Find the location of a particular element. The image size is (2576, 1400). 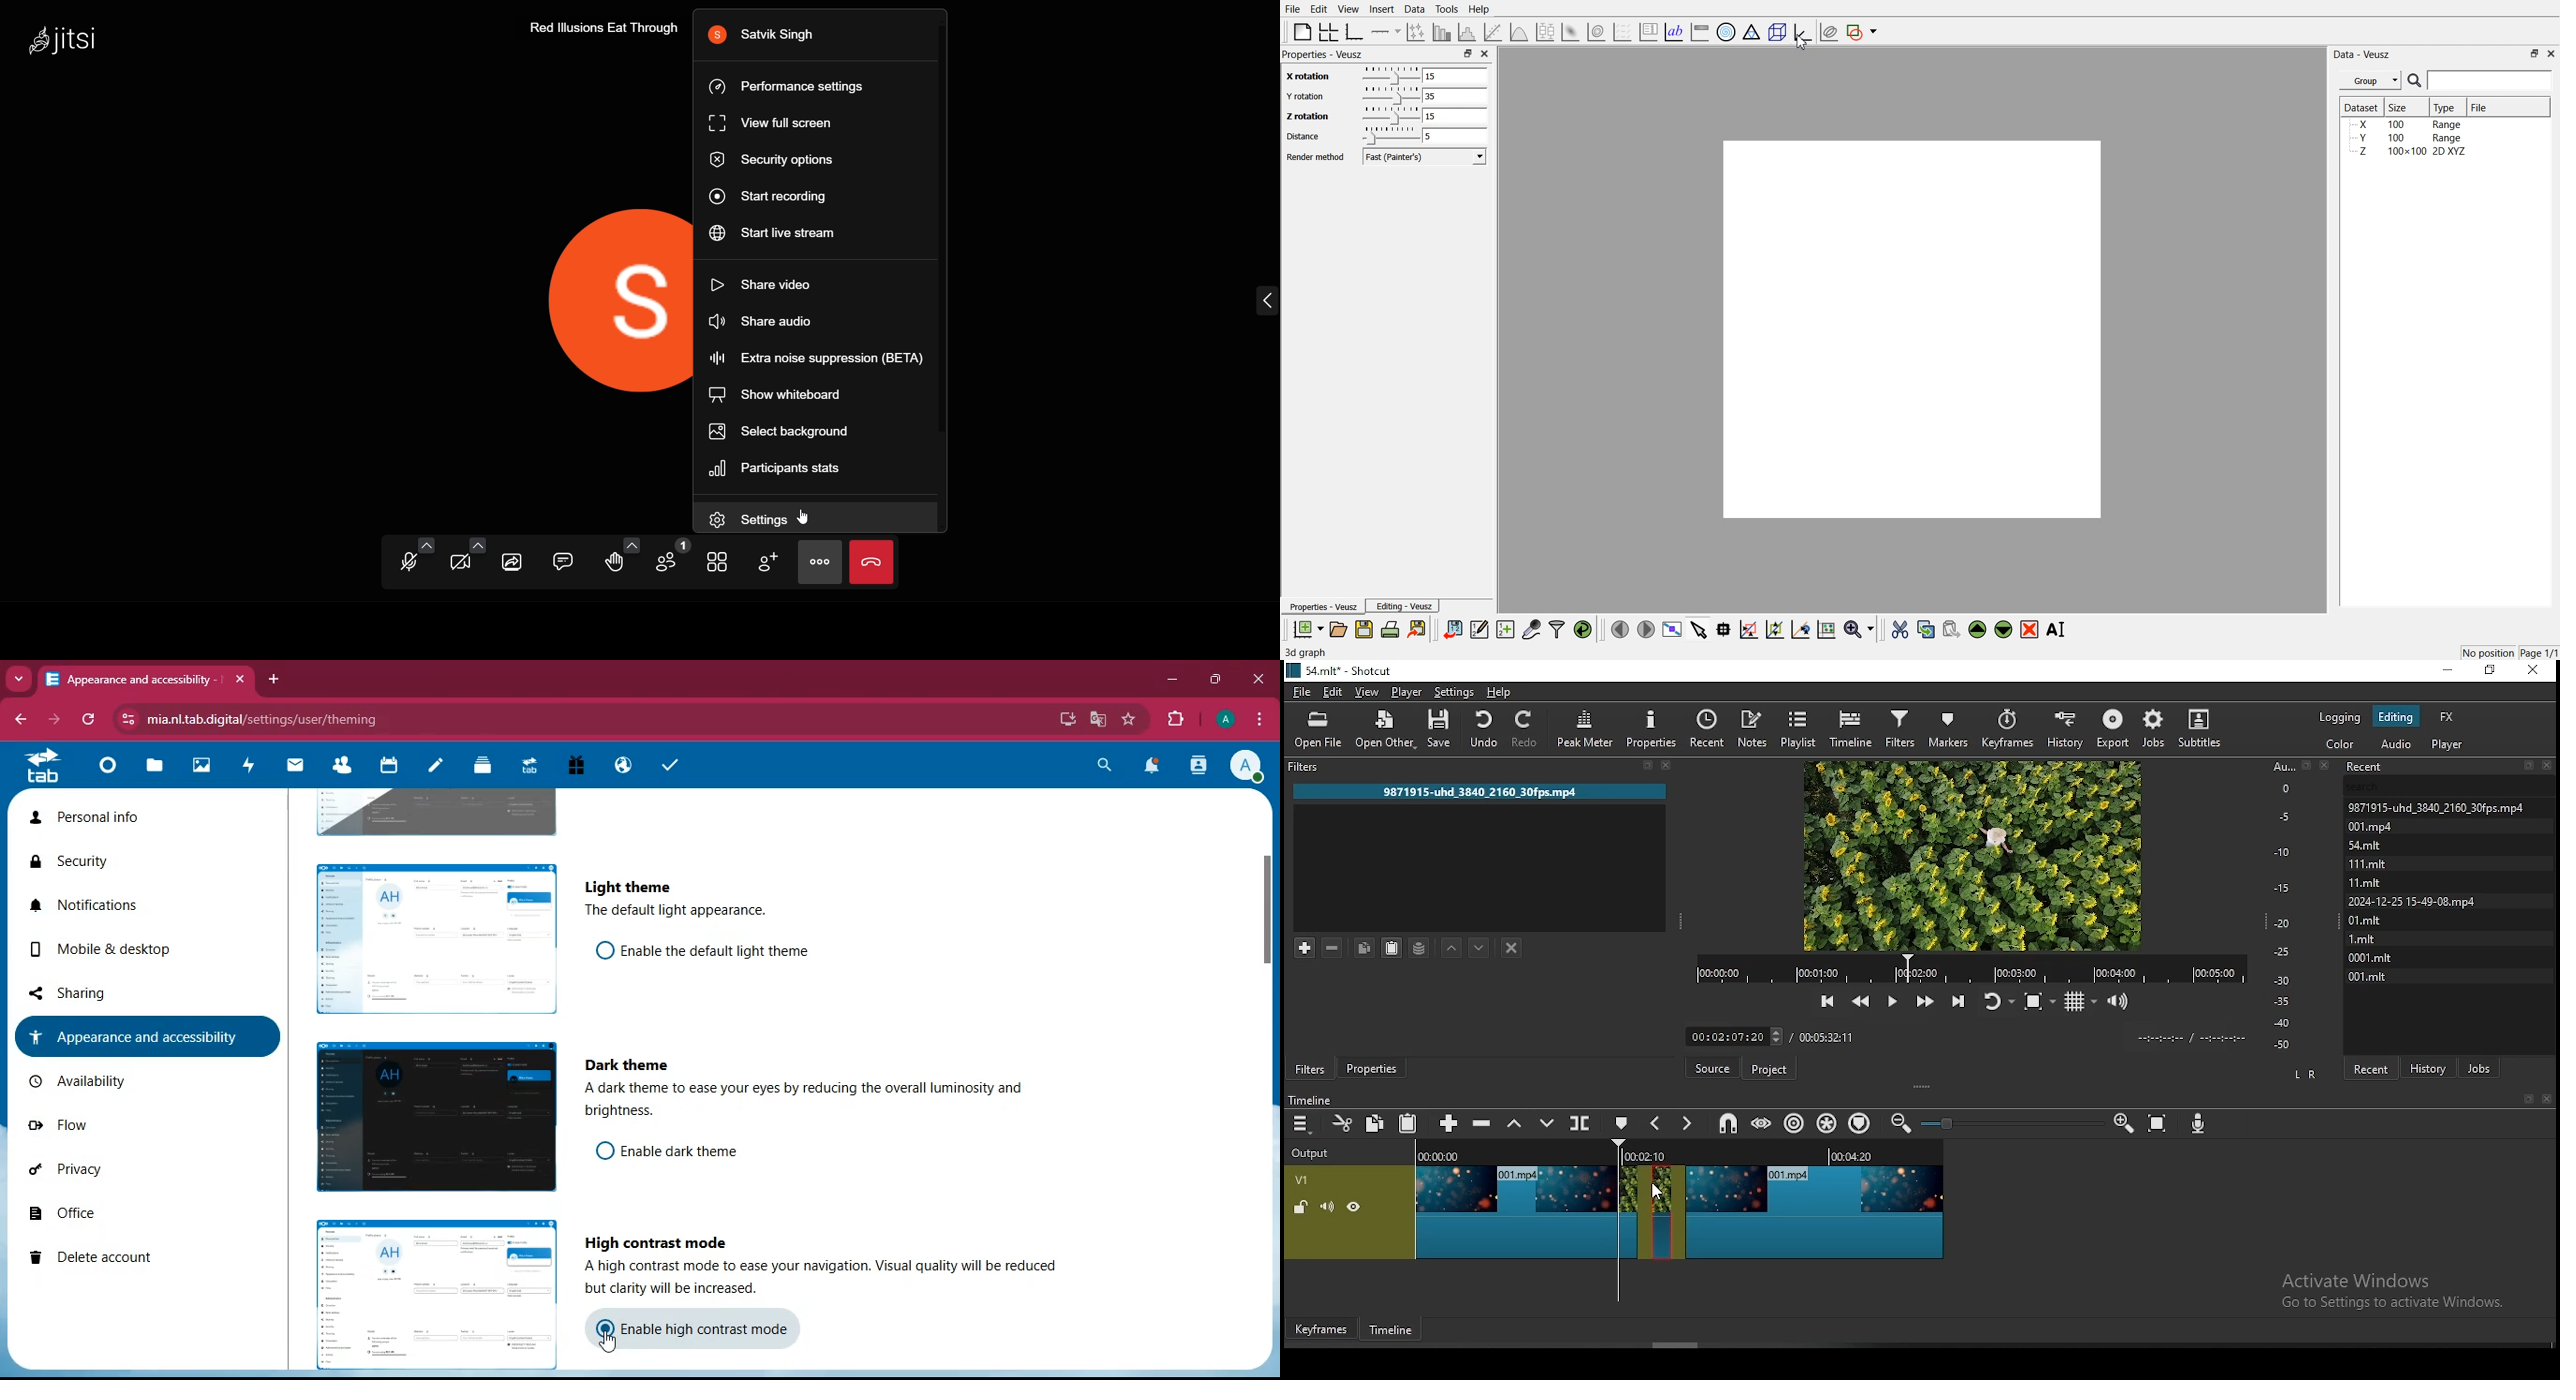

fx is located at coordinates (2446, 719).